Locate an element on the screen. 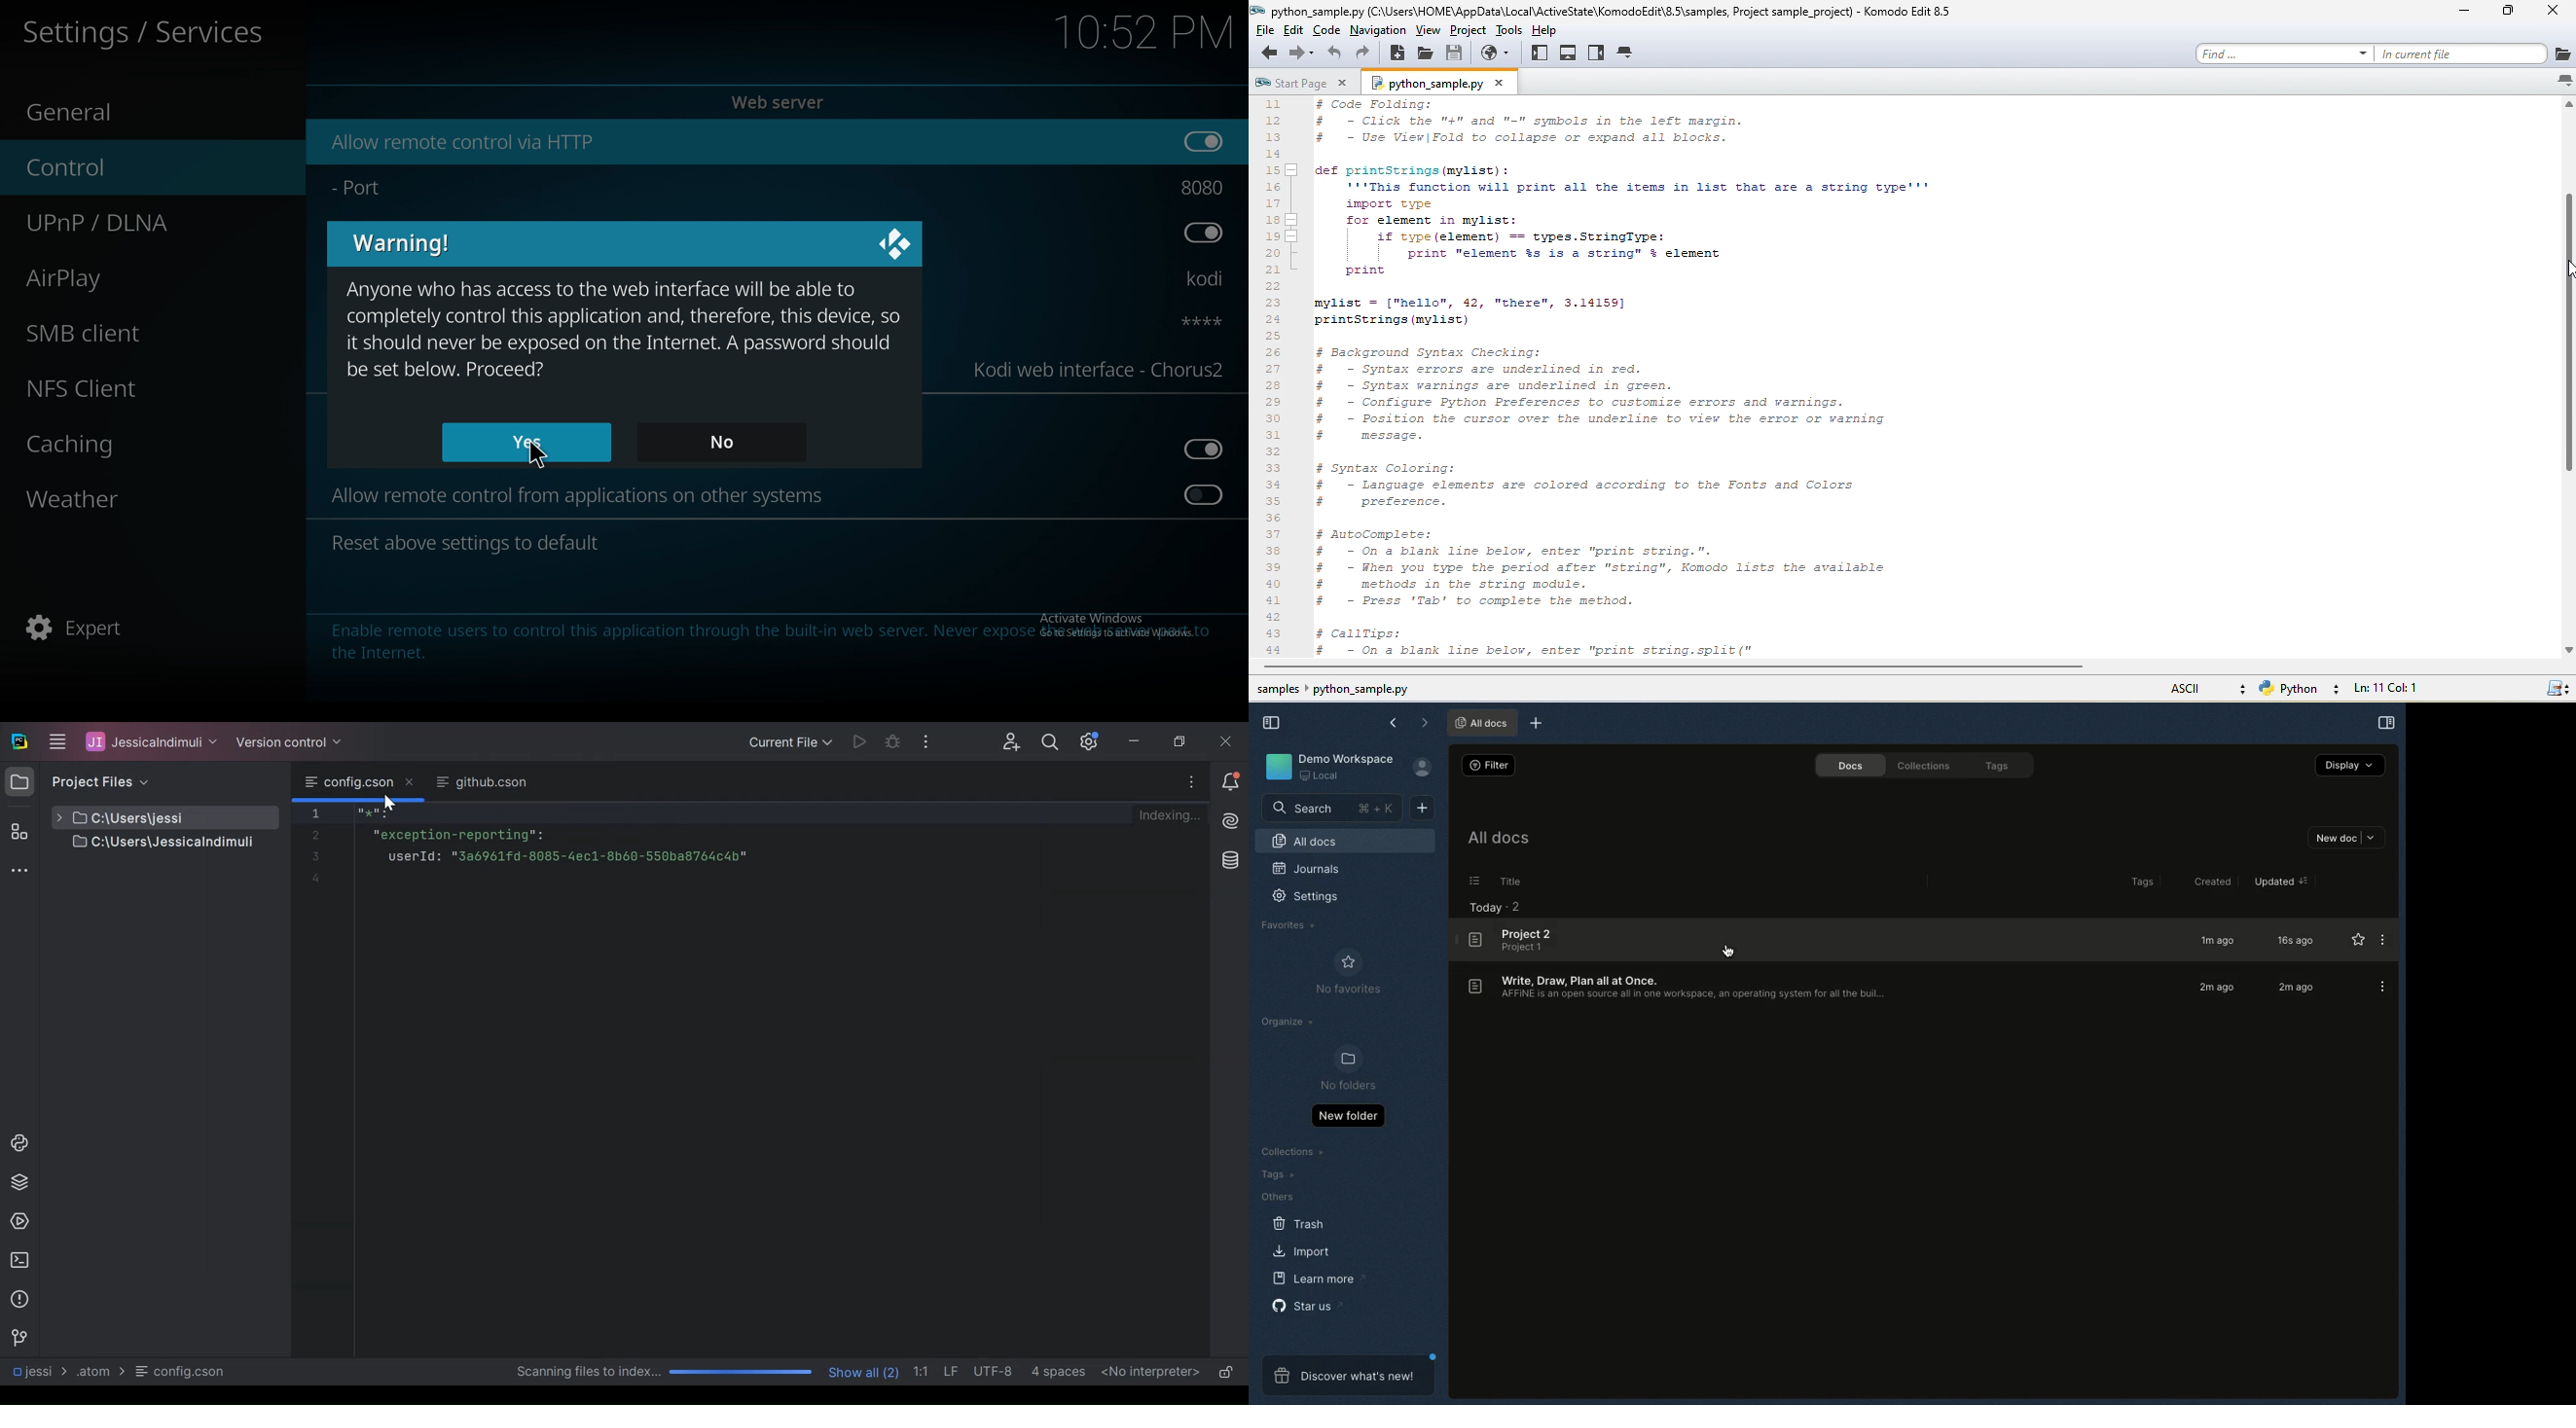 The image size is (2576, 1428). Selection is located at coordinates (2386, 723).